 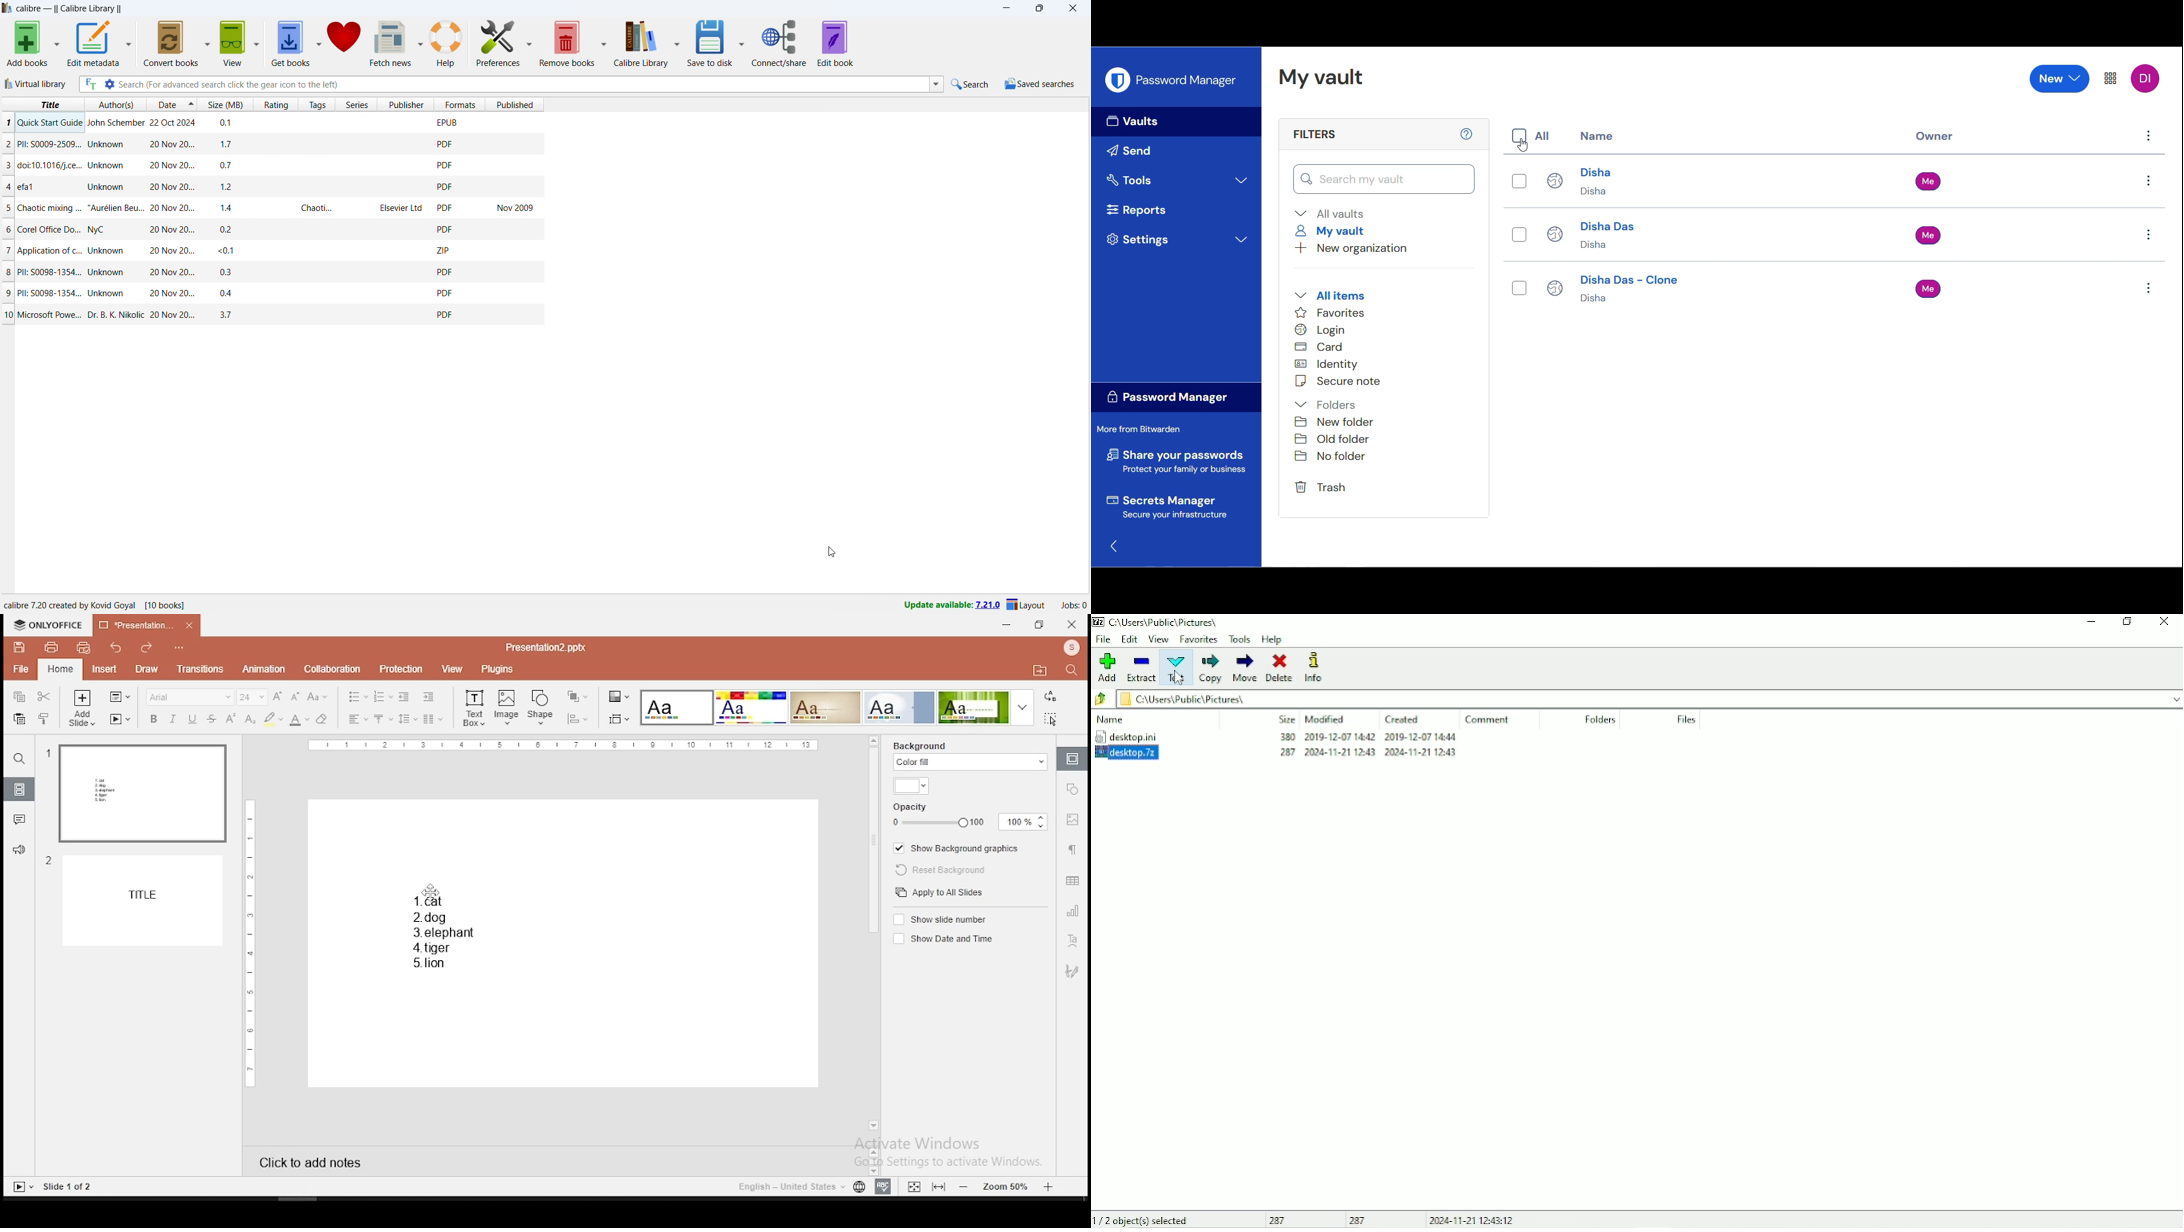 I want to click on Share your passwords     Protect your family or business, so click(x=1176, y=463).